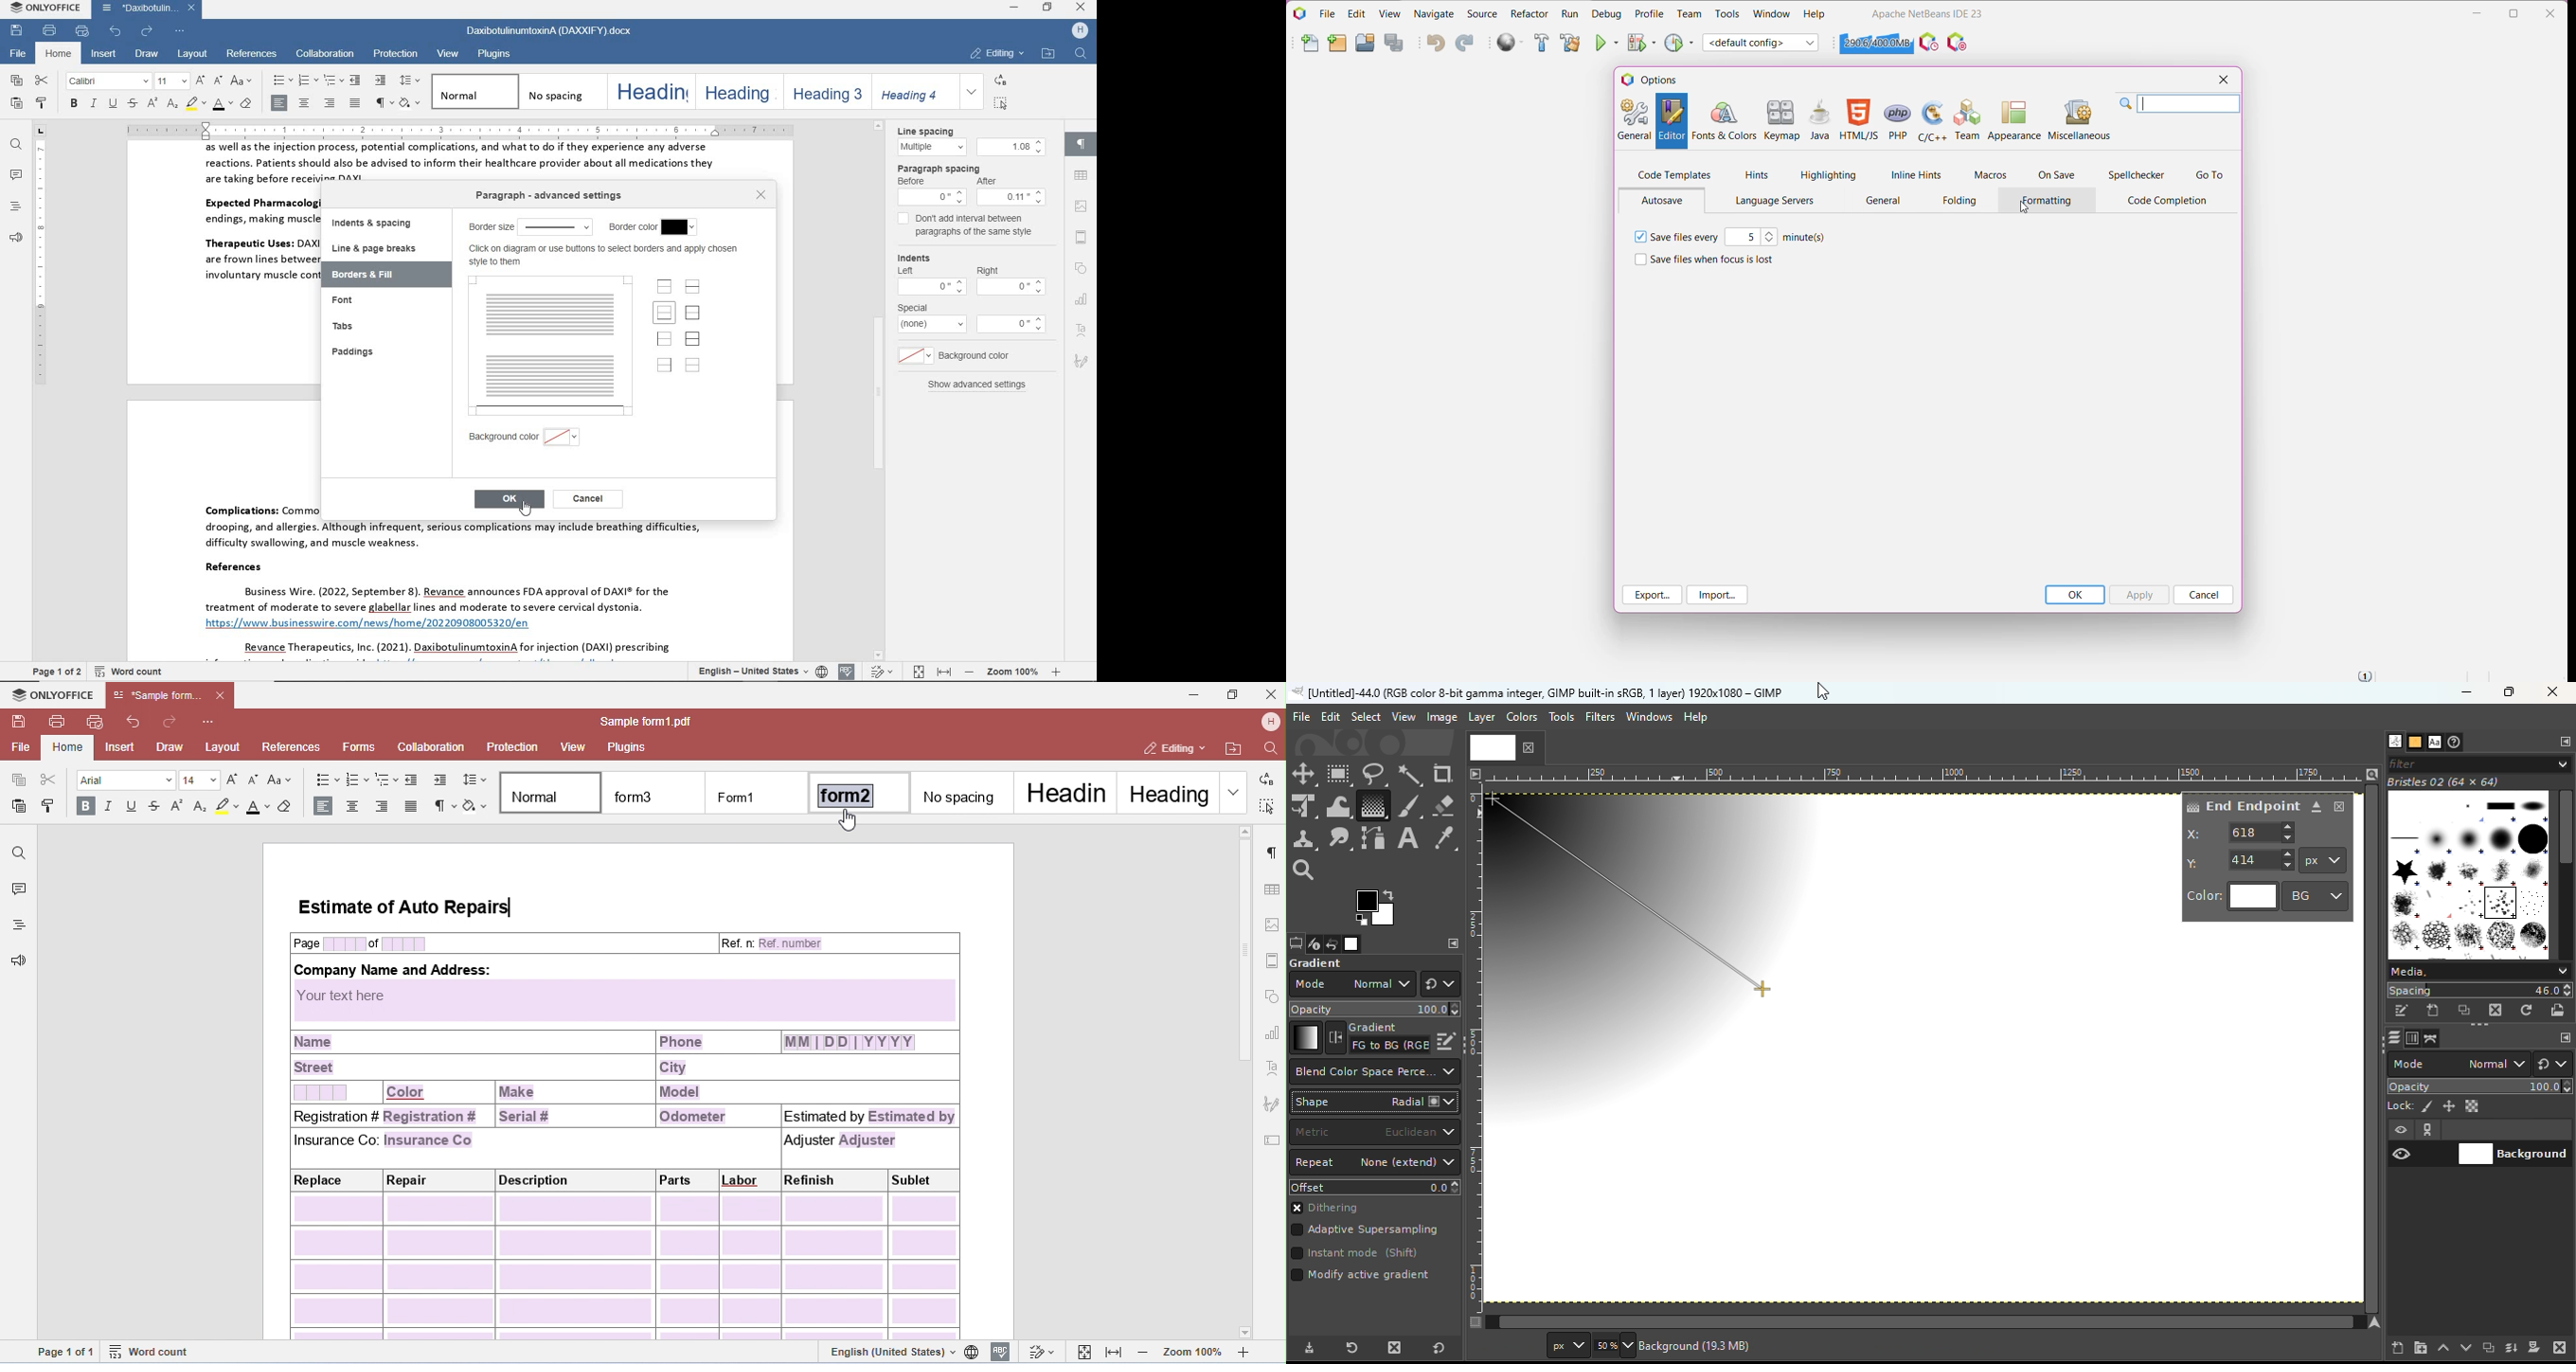 The image size is (2576, 1372). I want to click on bottom border only, so click(750, 337).